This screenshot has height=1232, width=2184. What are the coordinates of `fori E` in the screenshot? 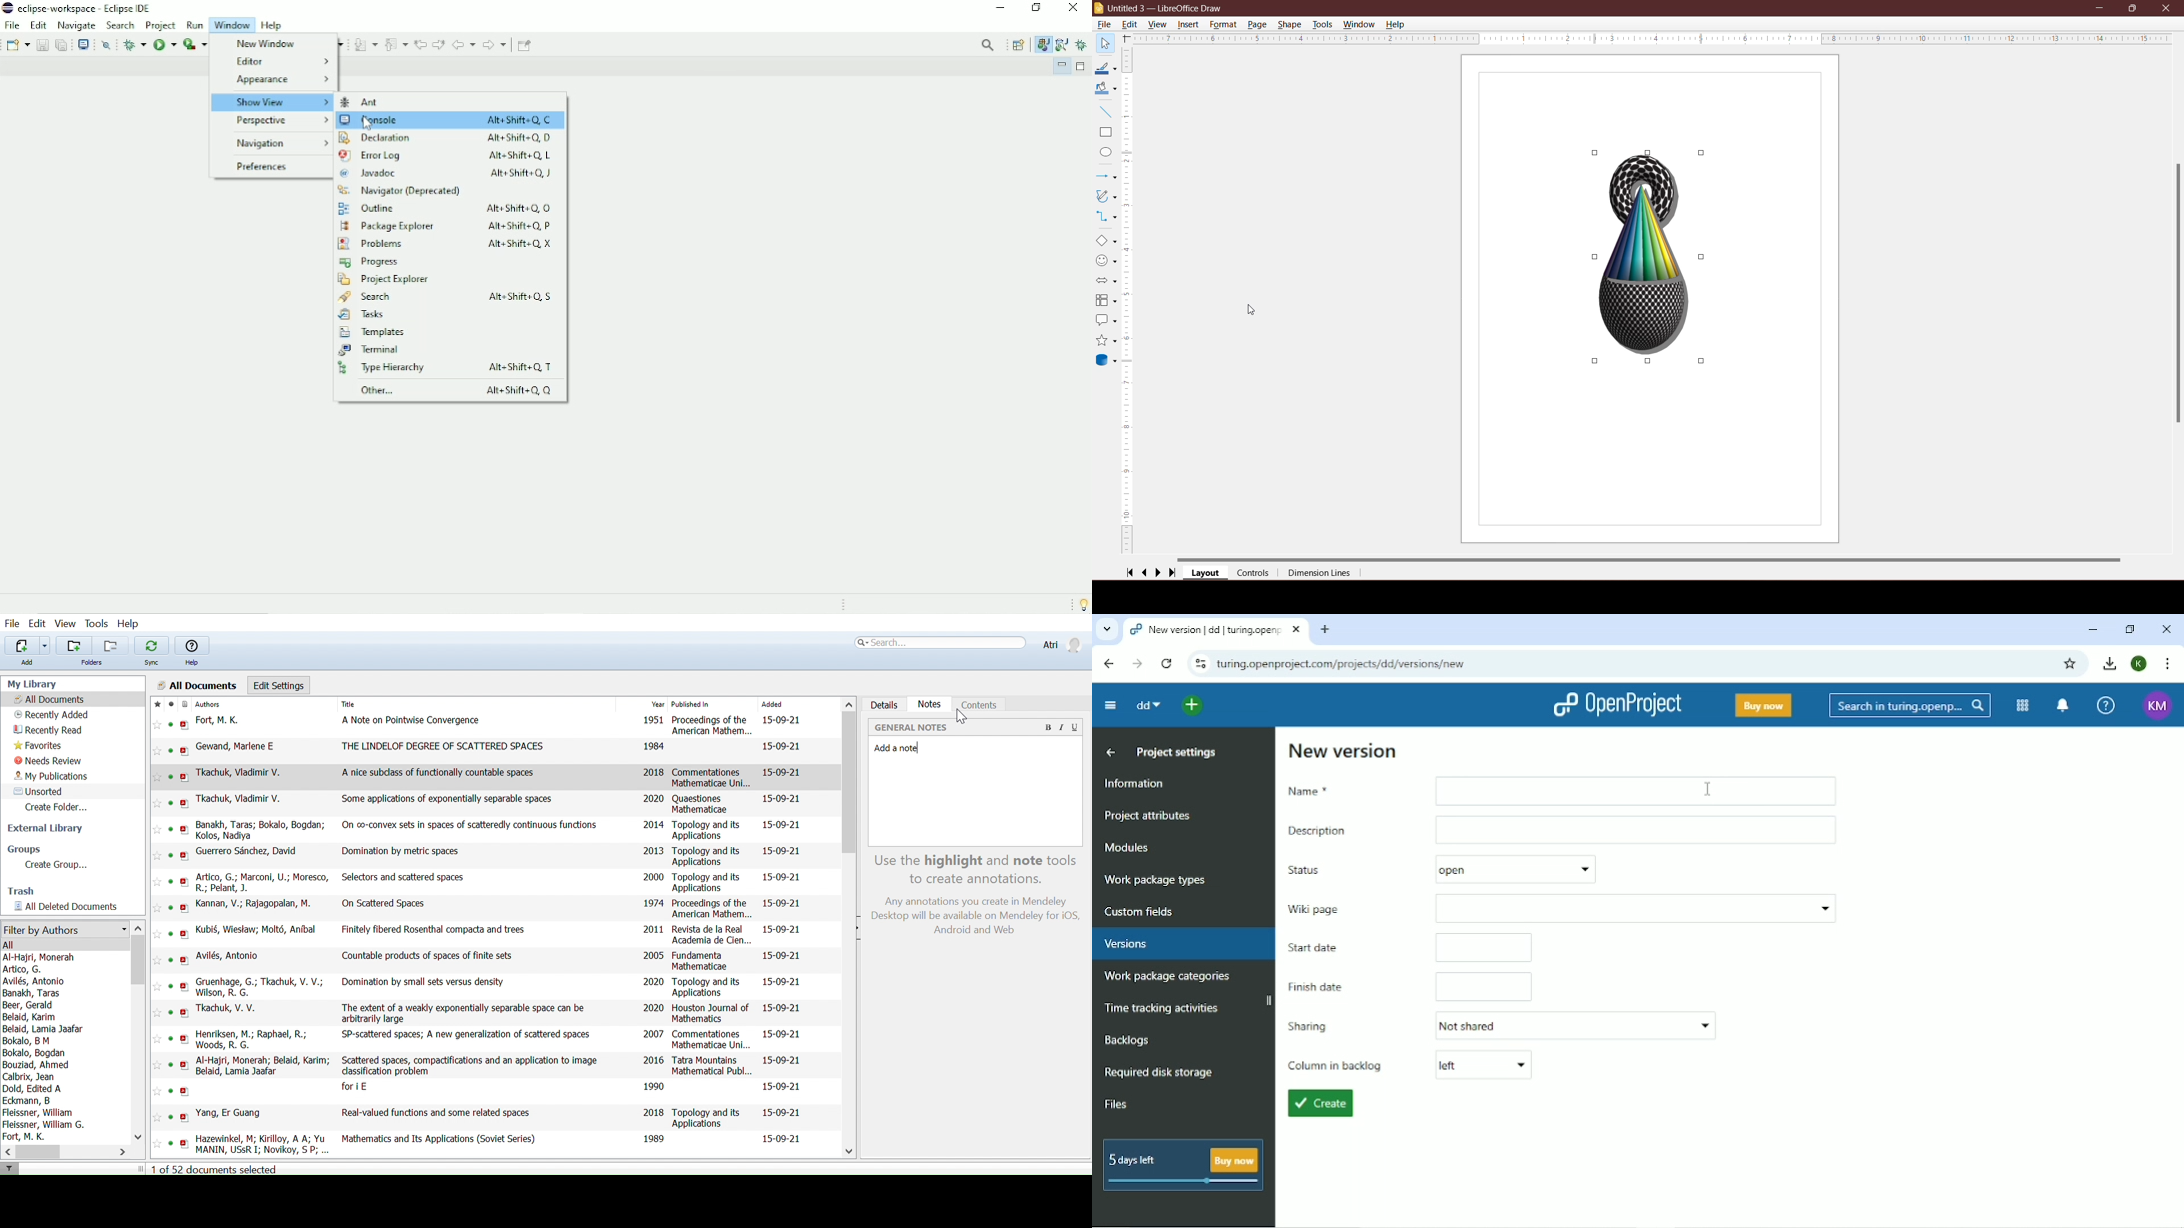 It's located at (359, 1088).